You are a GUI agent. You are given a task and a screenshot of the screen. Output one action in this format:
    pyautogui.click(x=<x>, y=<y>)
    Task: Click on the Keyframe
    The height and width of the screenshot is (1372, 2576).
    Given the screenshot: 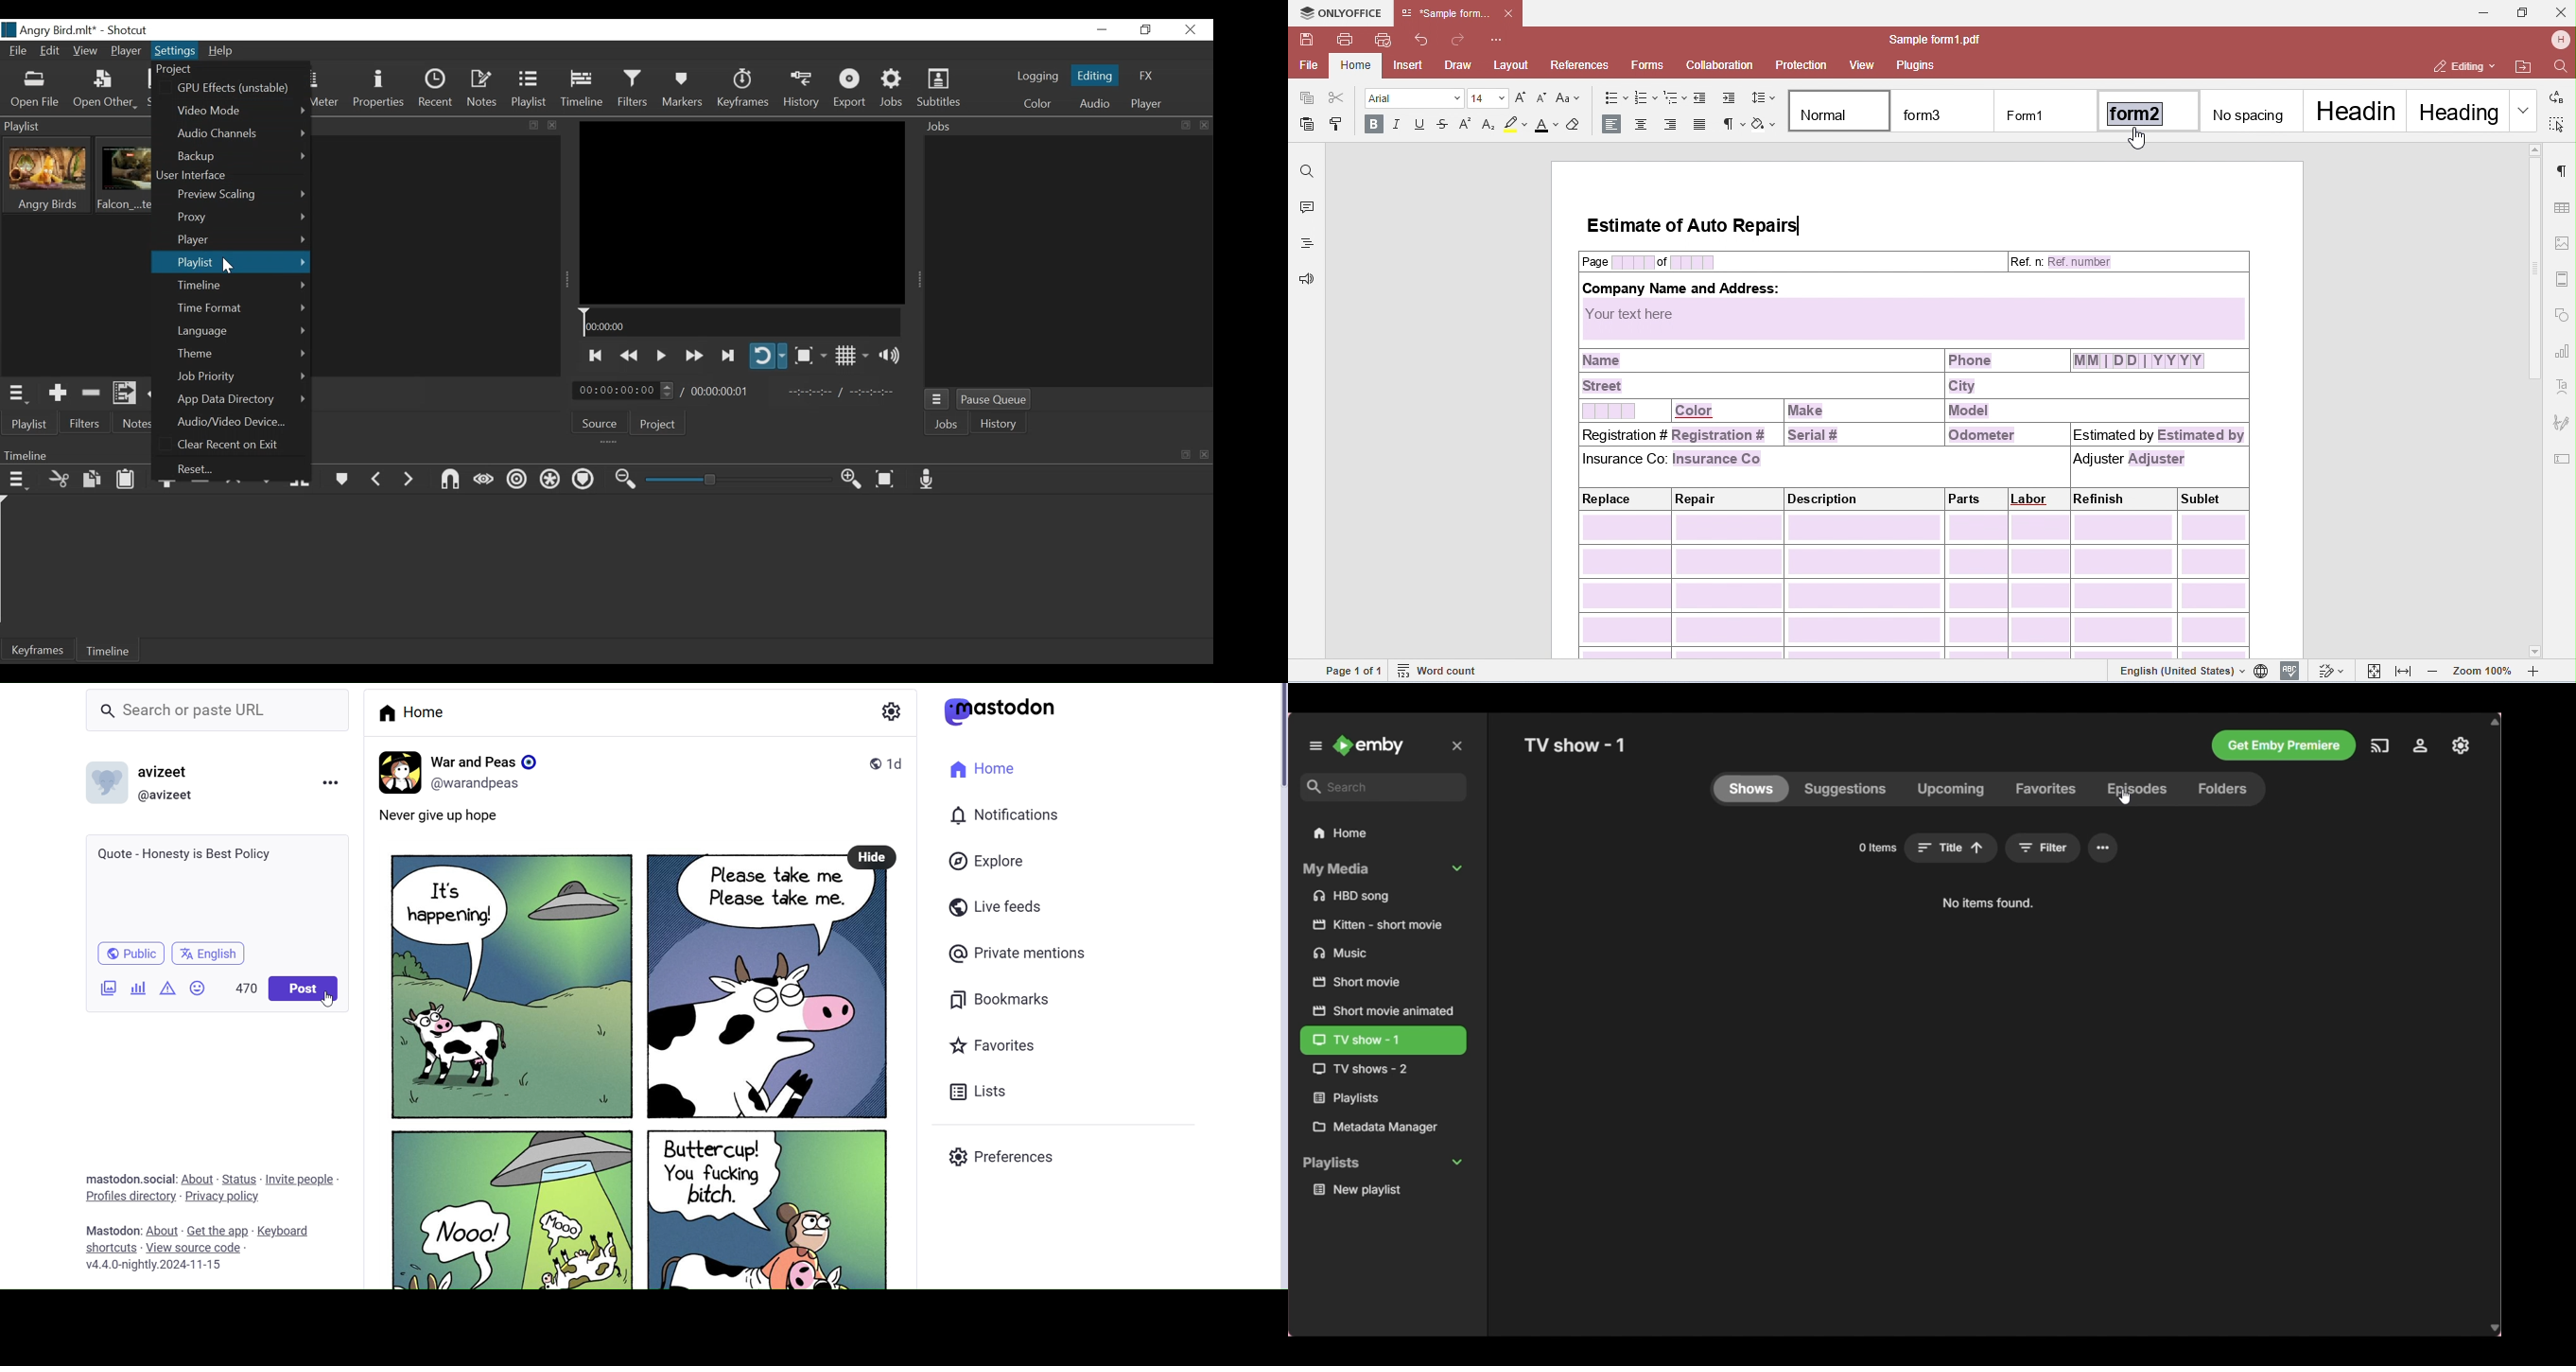 What is the action you would take?
    pyautogui.click(x=742, y=90)
    